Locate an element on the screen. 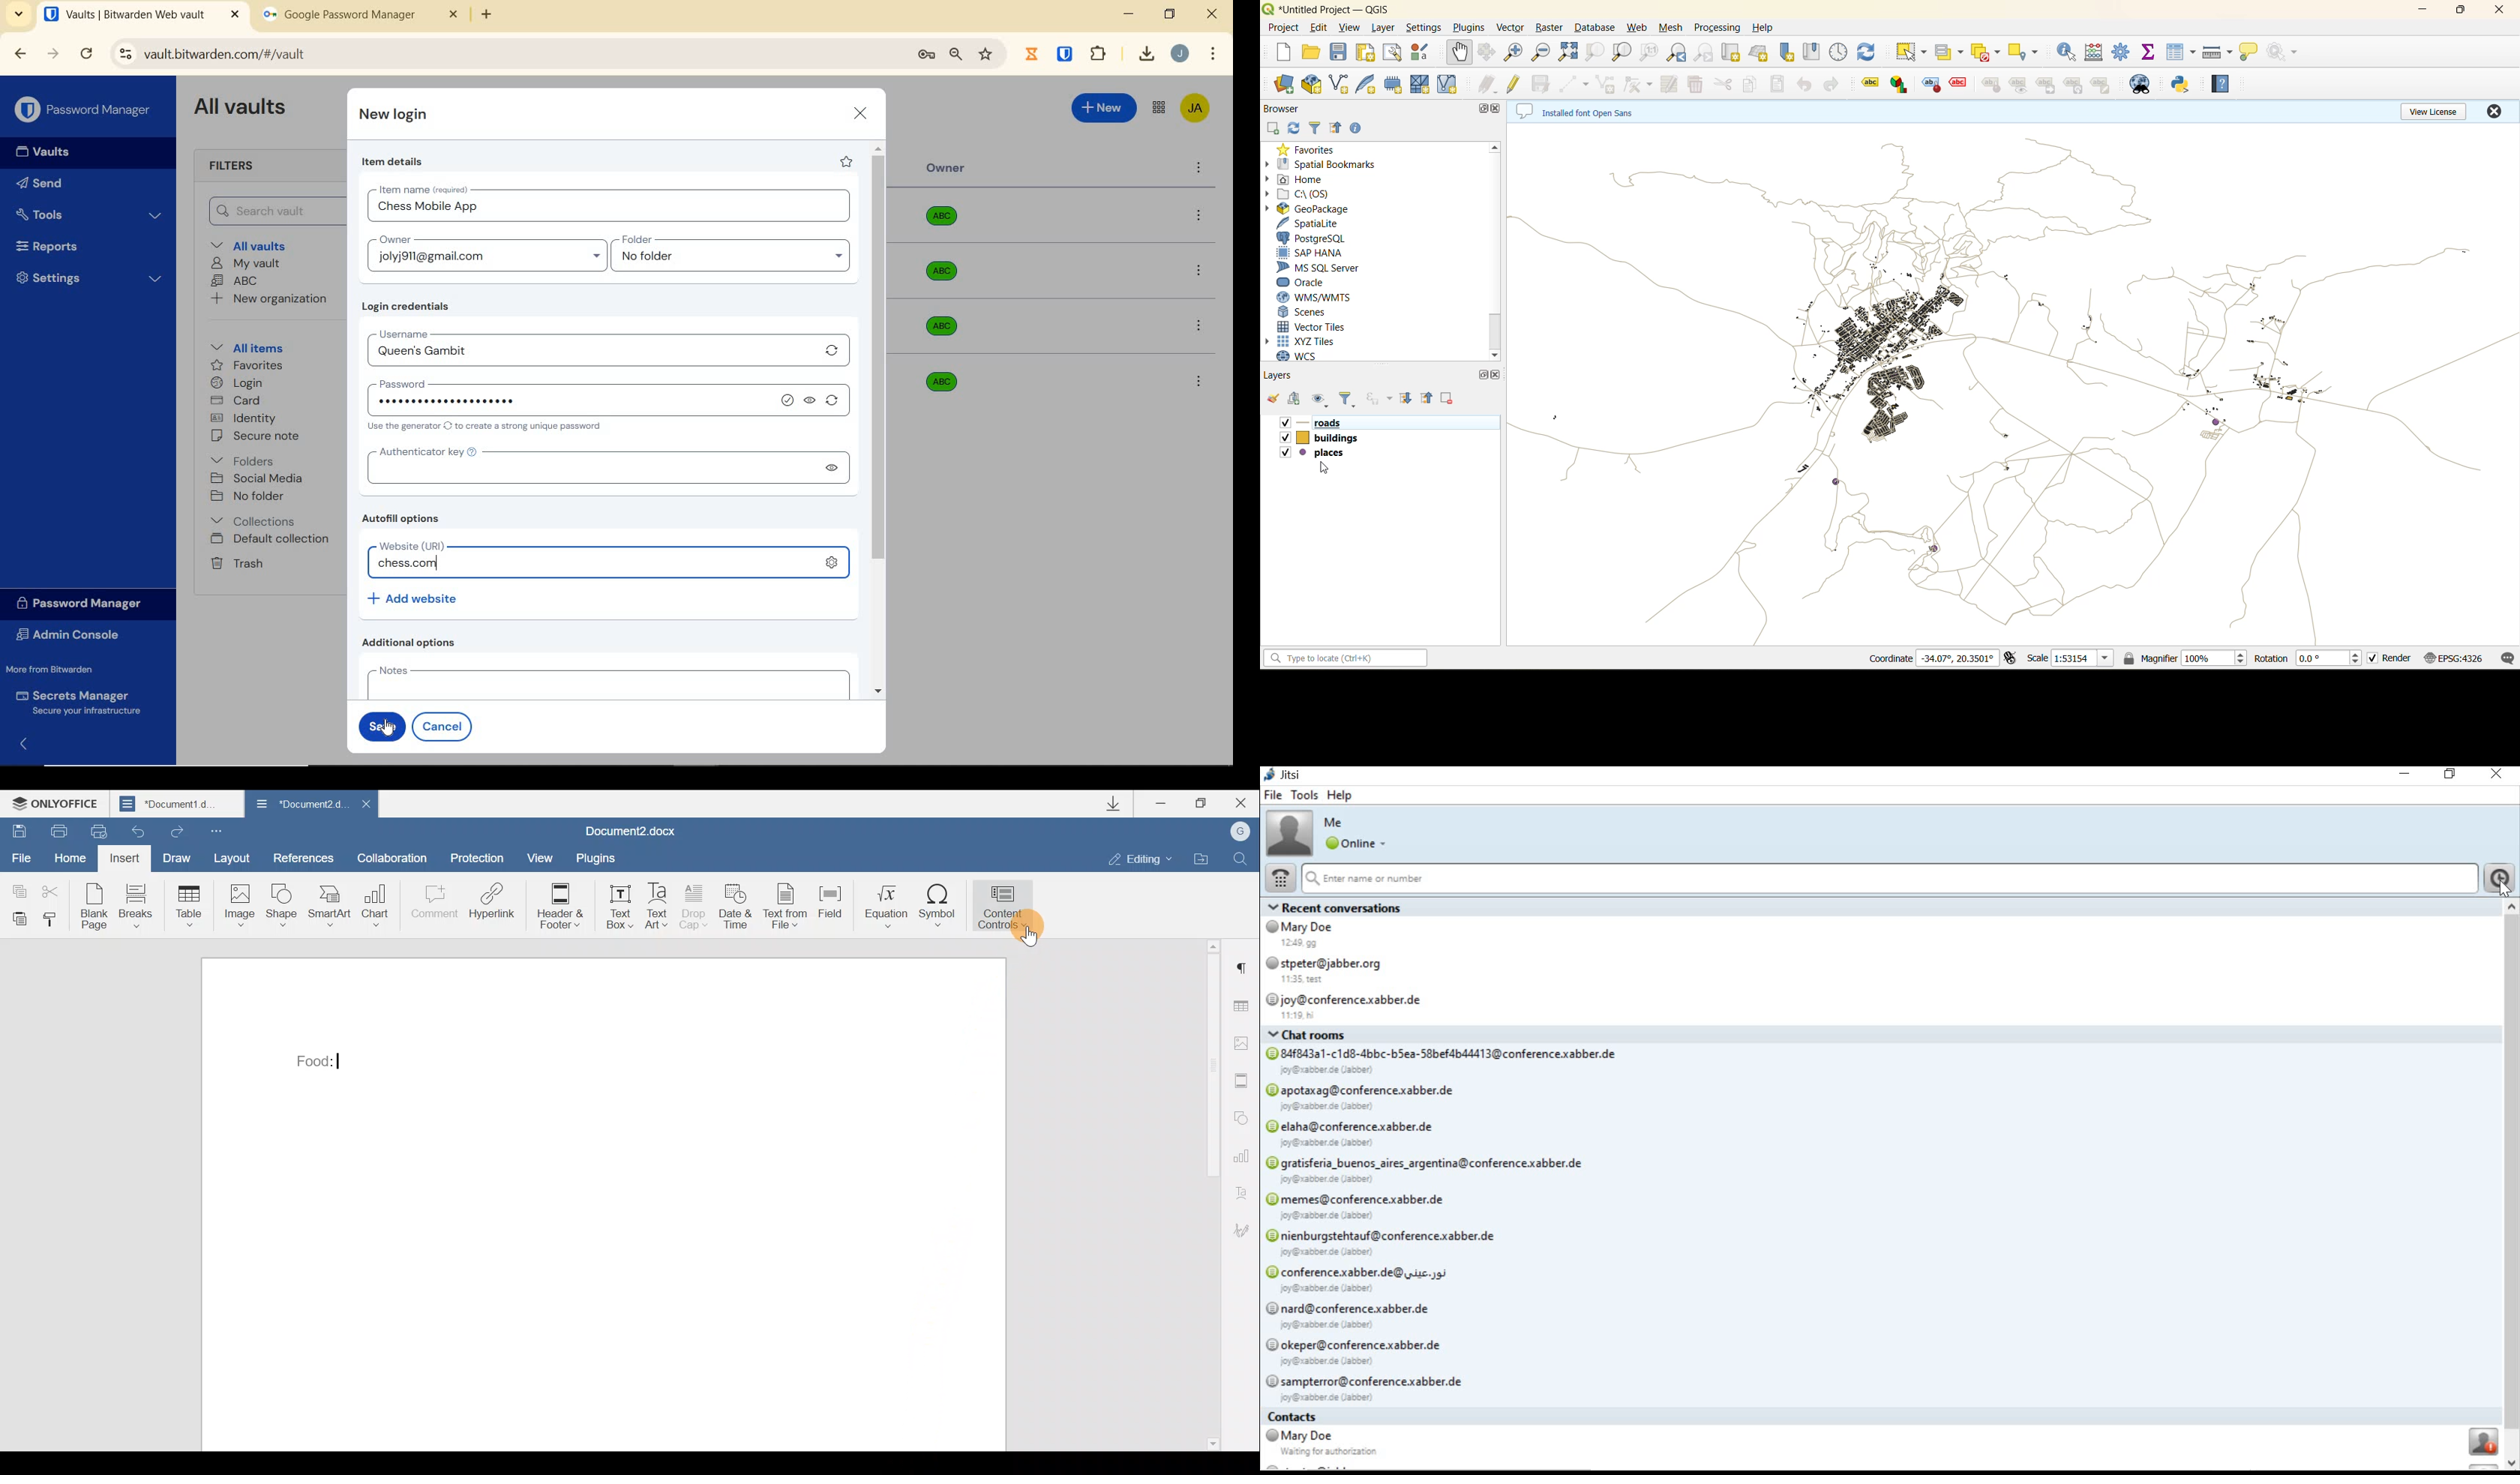 The image size is (2520, 1484). notes is located at coordinates (605, 681).